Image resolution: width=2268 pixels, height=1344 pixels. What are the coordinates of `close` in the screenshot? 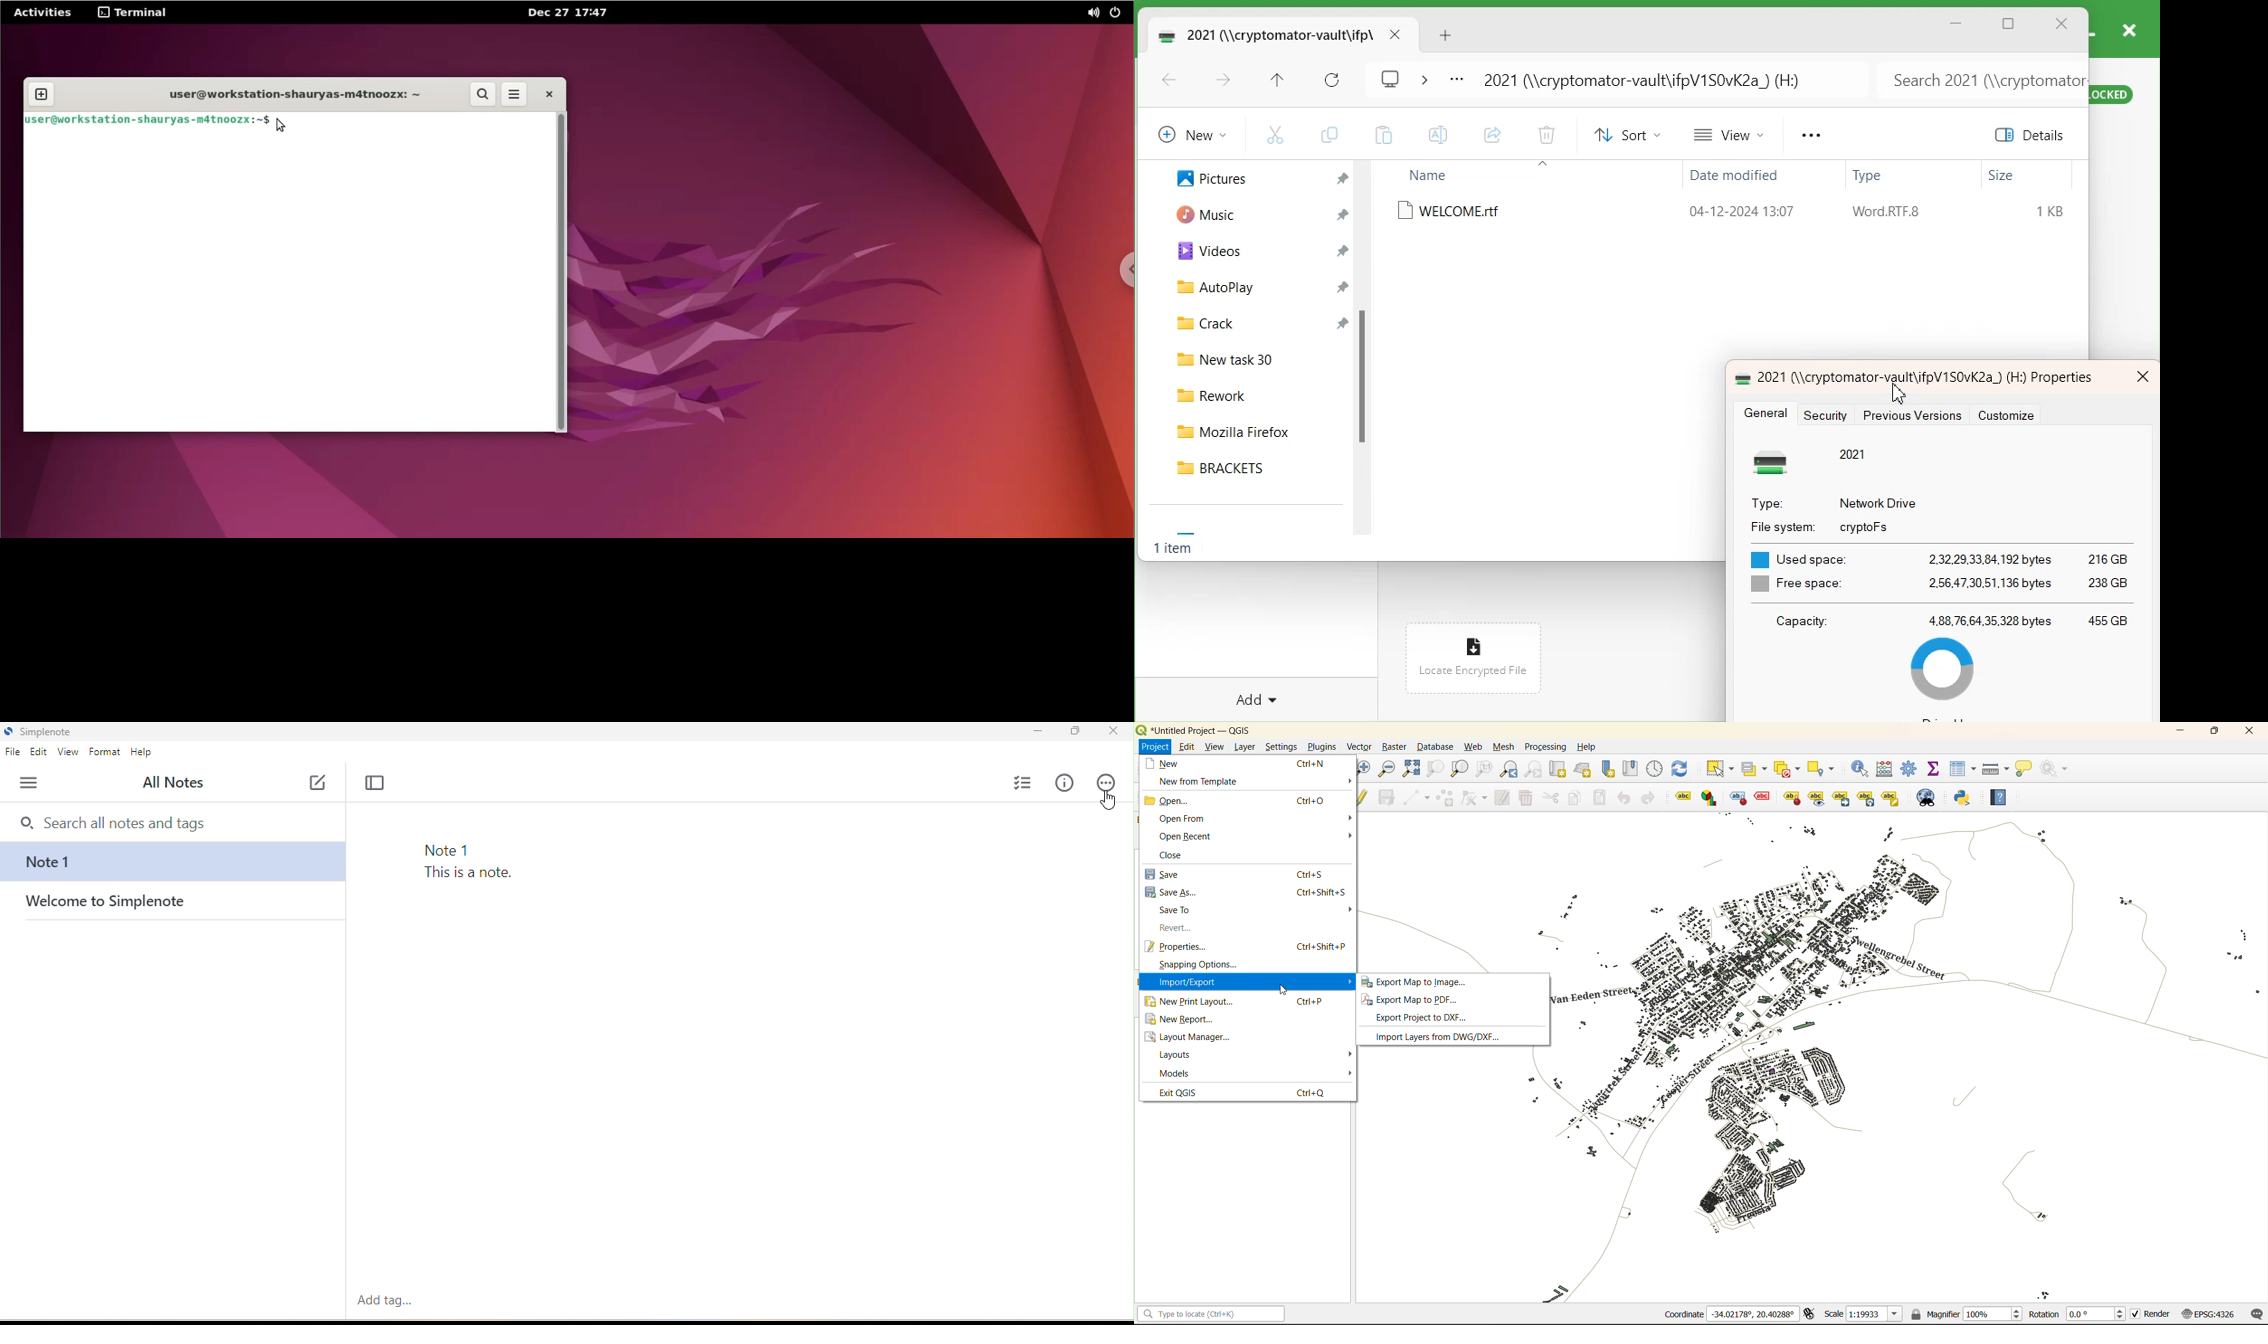 It's located at (1112, 732).